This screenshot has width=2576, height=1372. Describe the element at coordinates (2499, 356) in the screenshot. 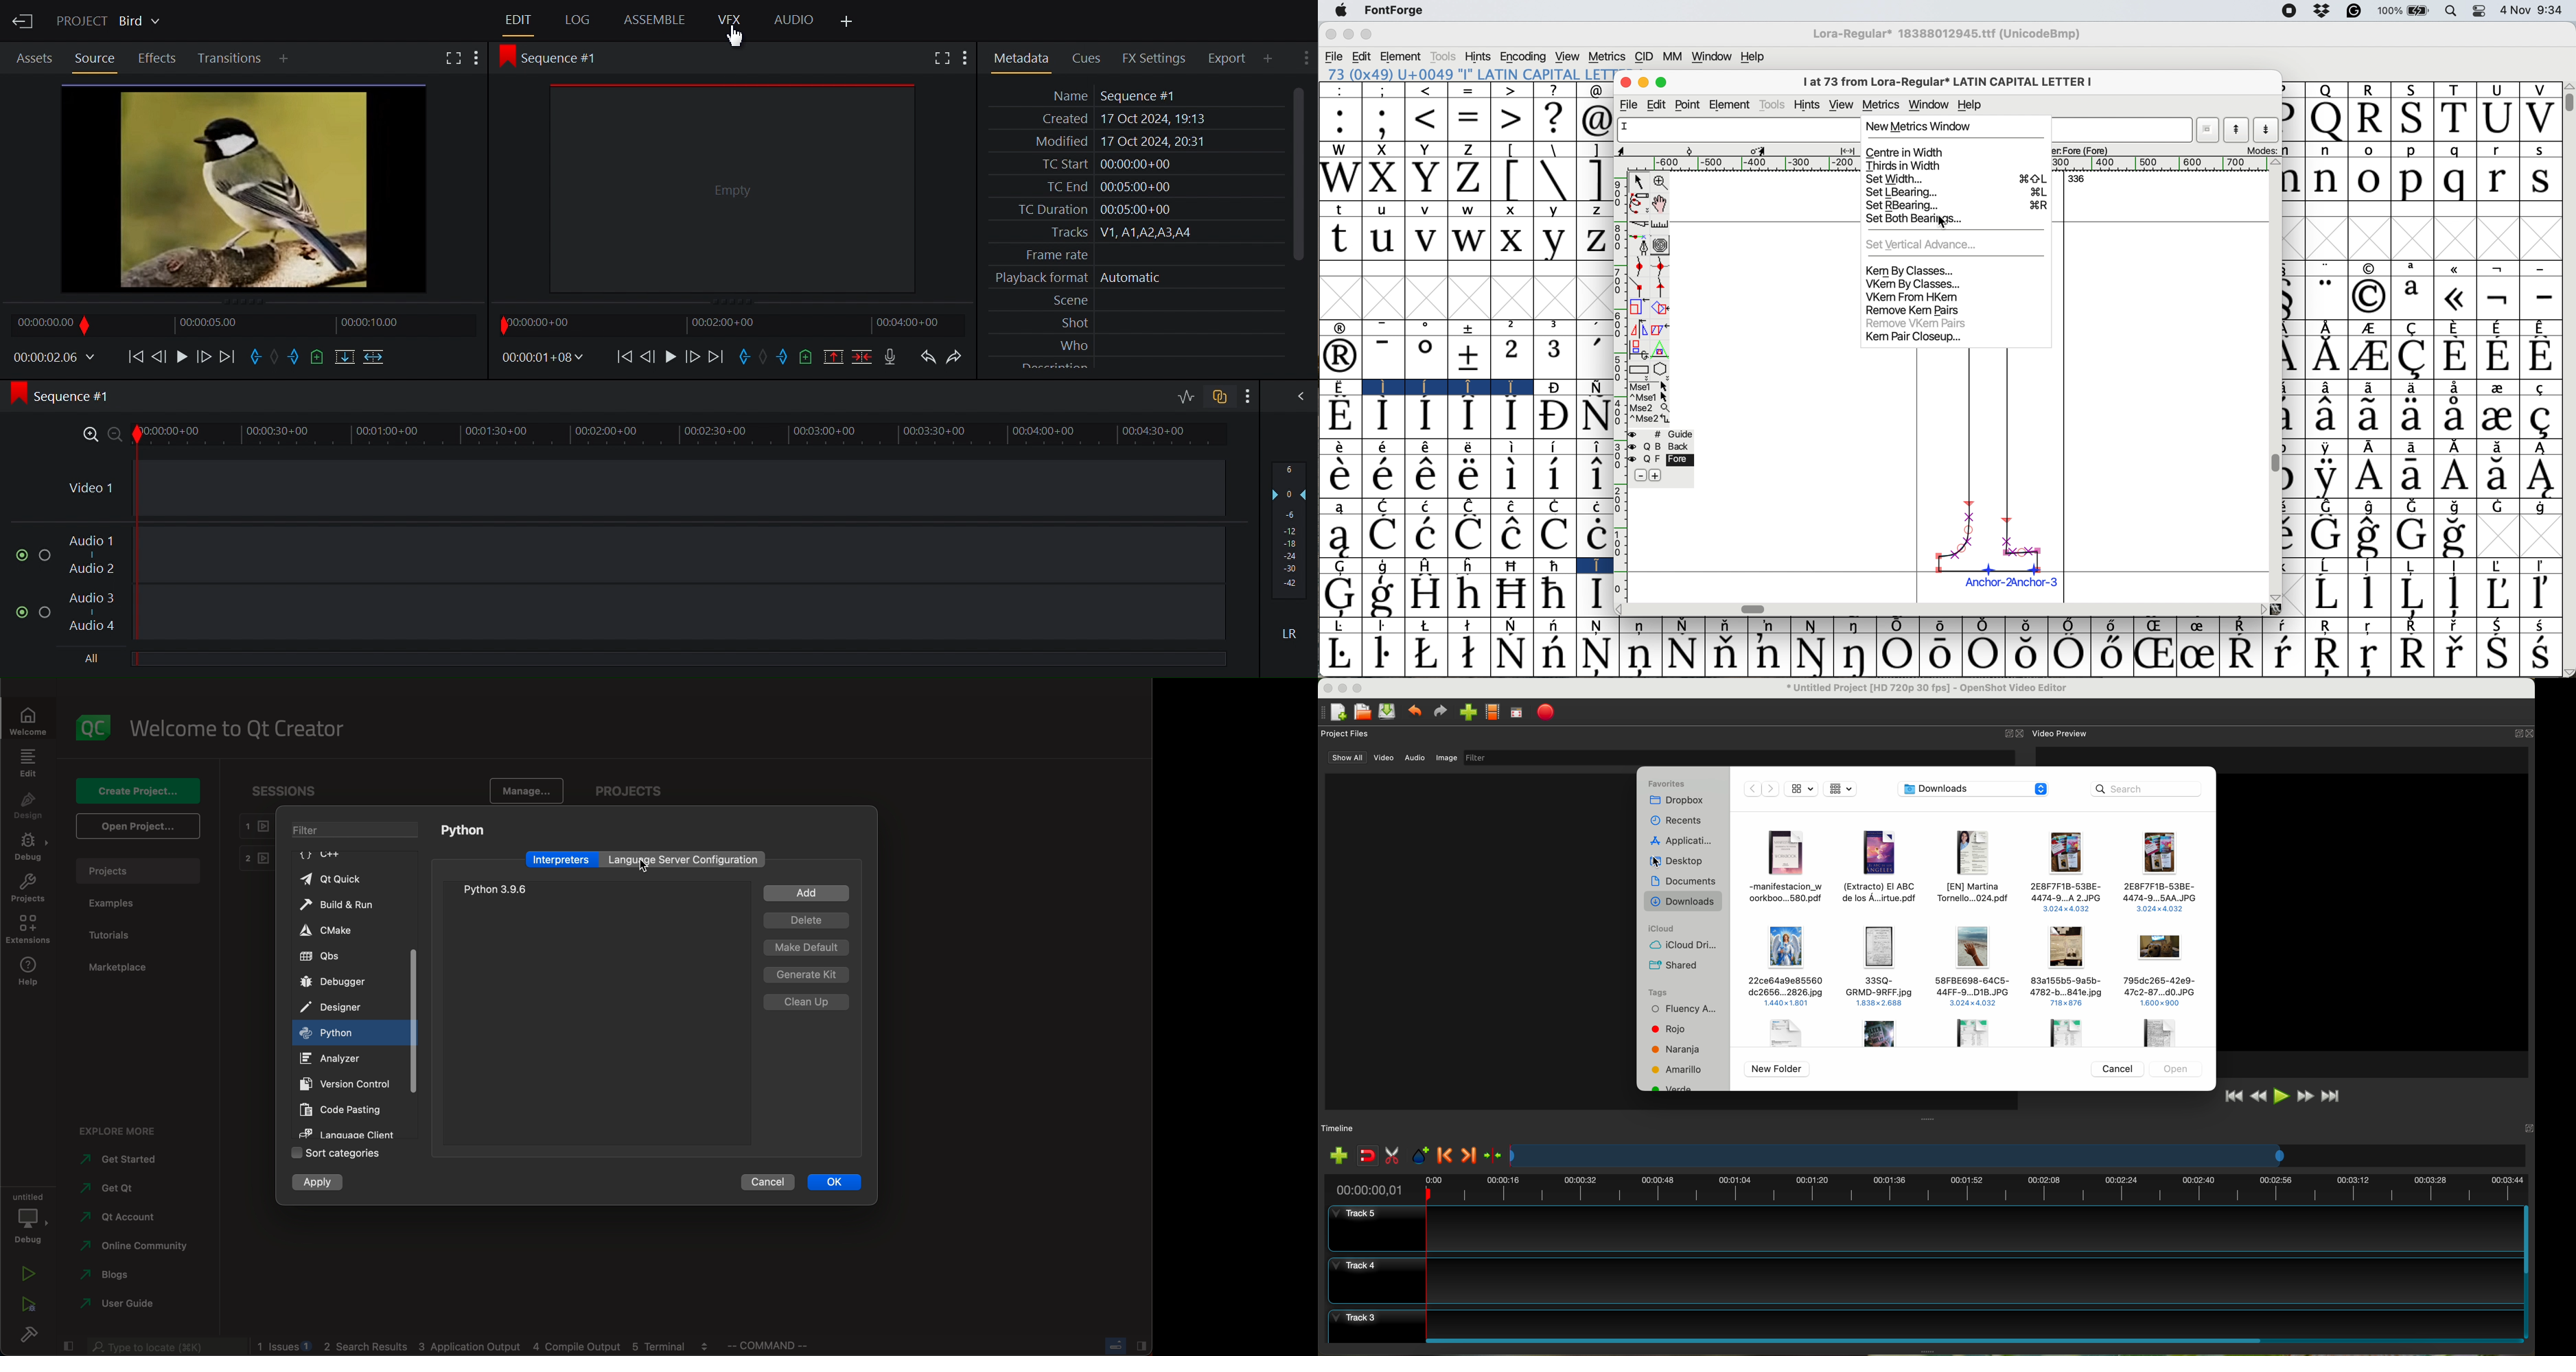

I see `Symbol` at that location.